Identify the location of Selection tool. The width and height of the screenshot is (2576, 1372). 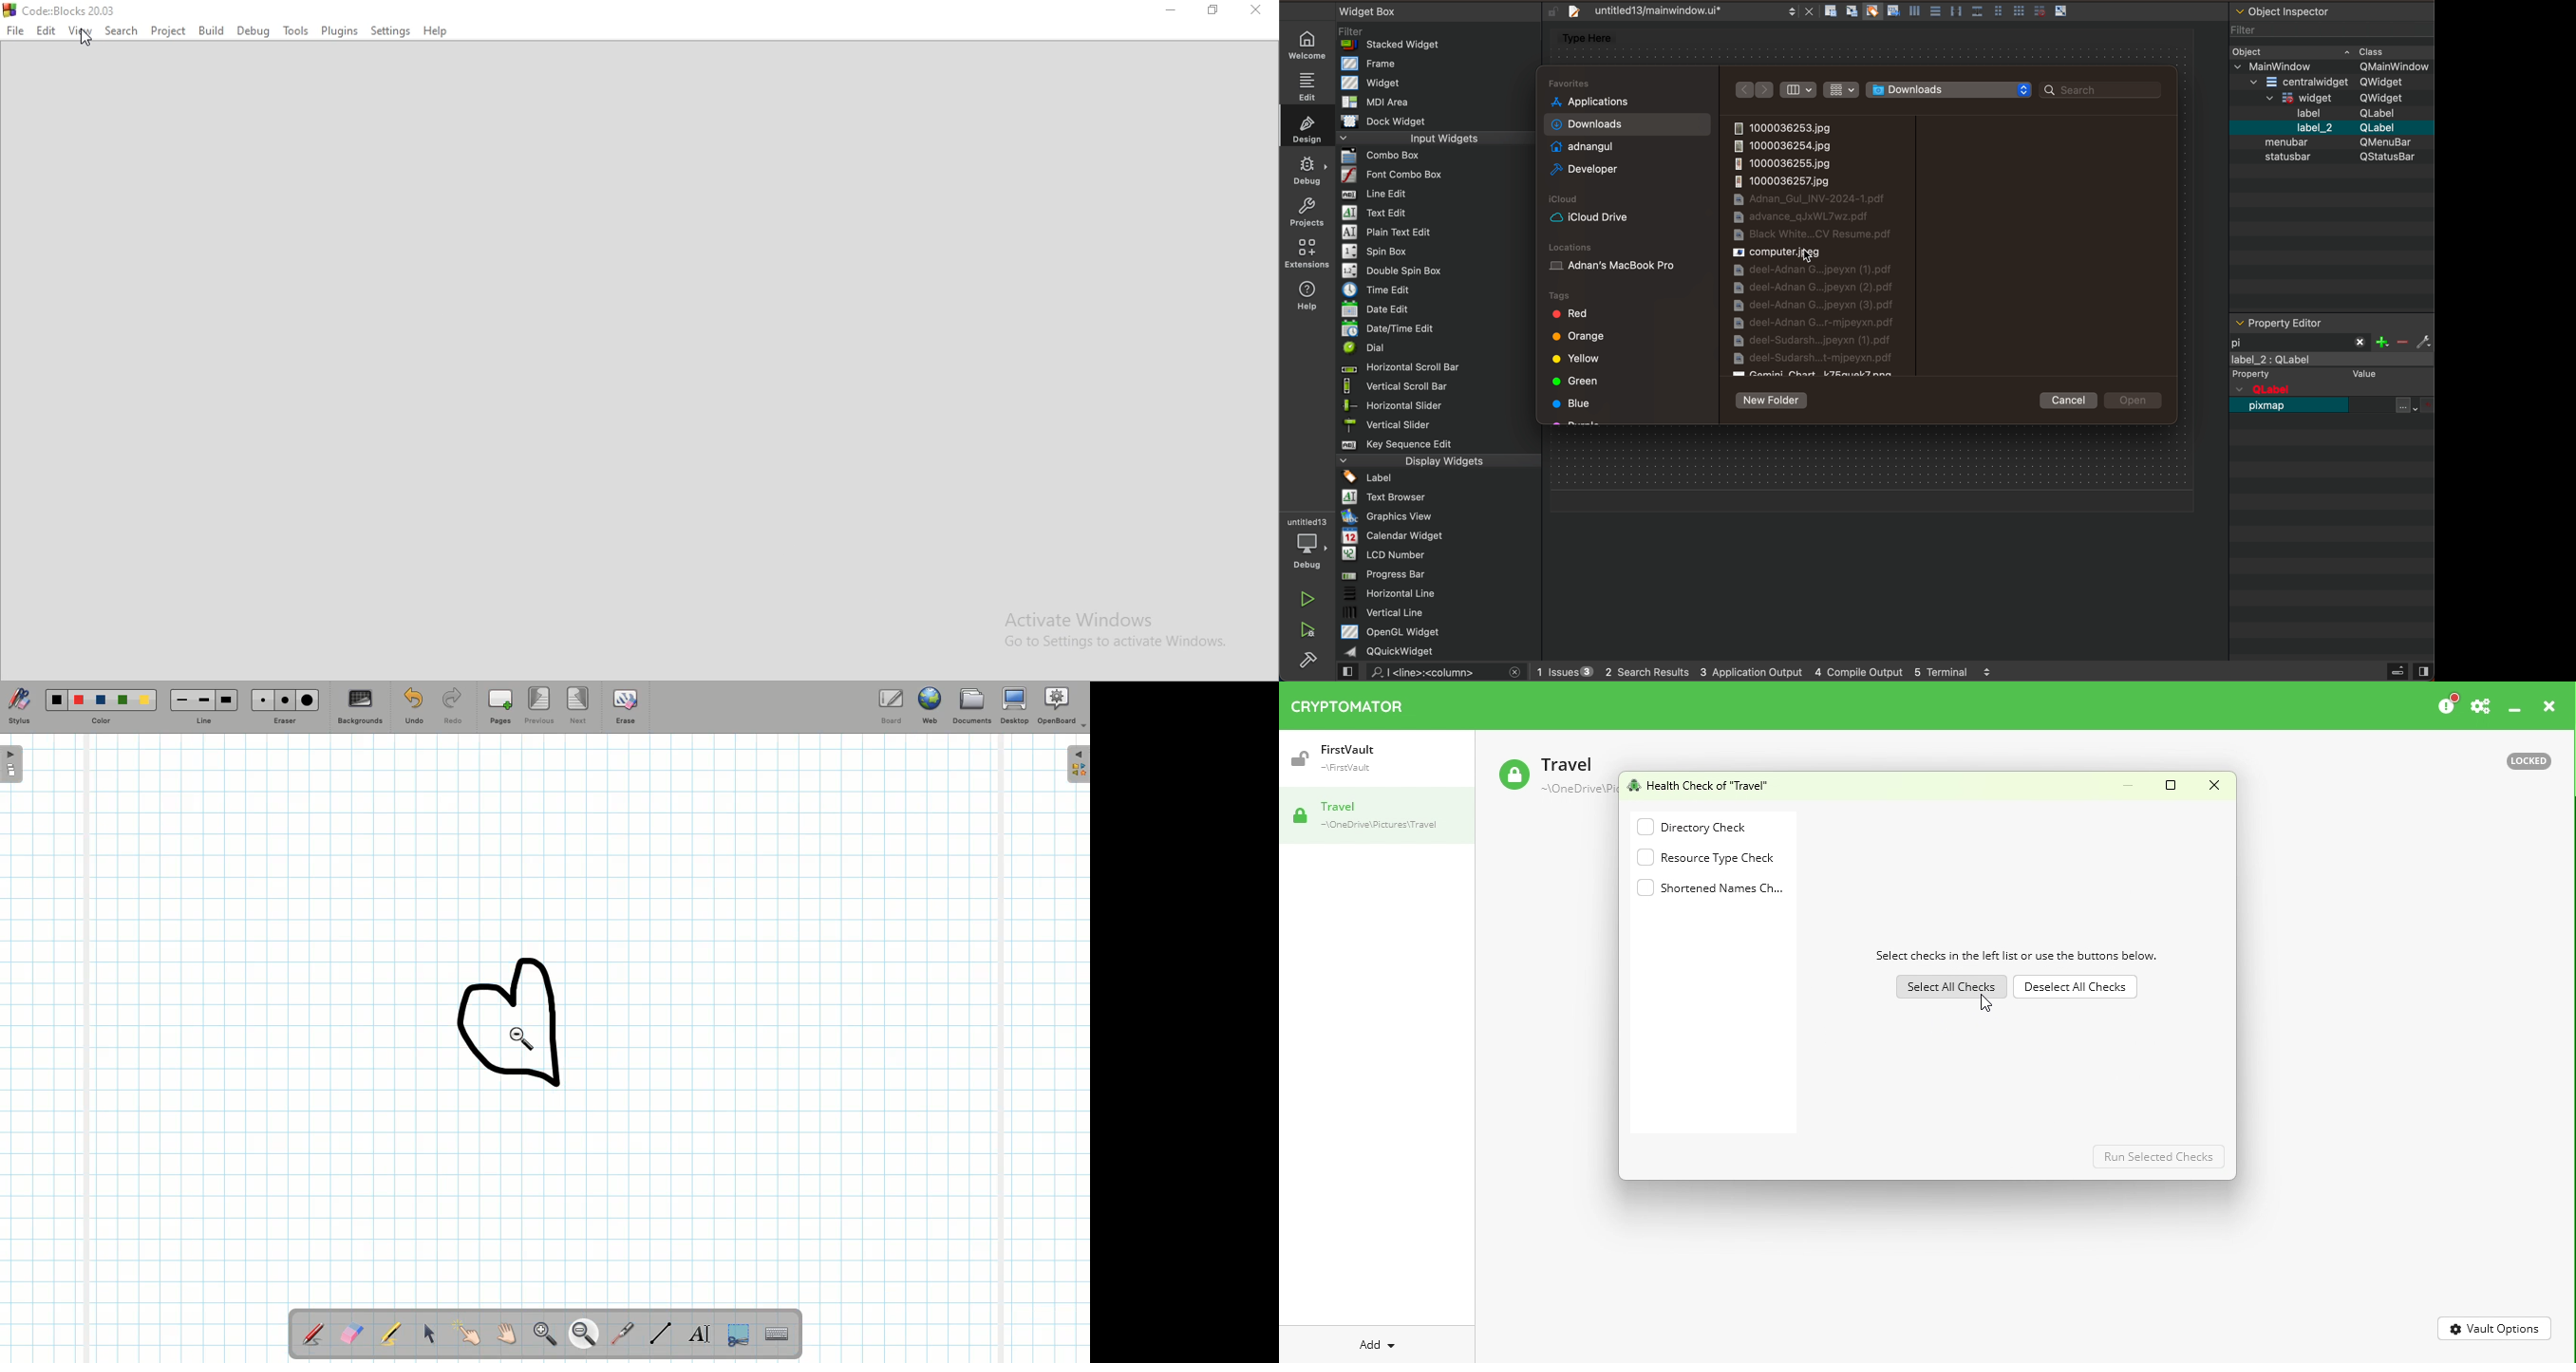
(736, 1336).